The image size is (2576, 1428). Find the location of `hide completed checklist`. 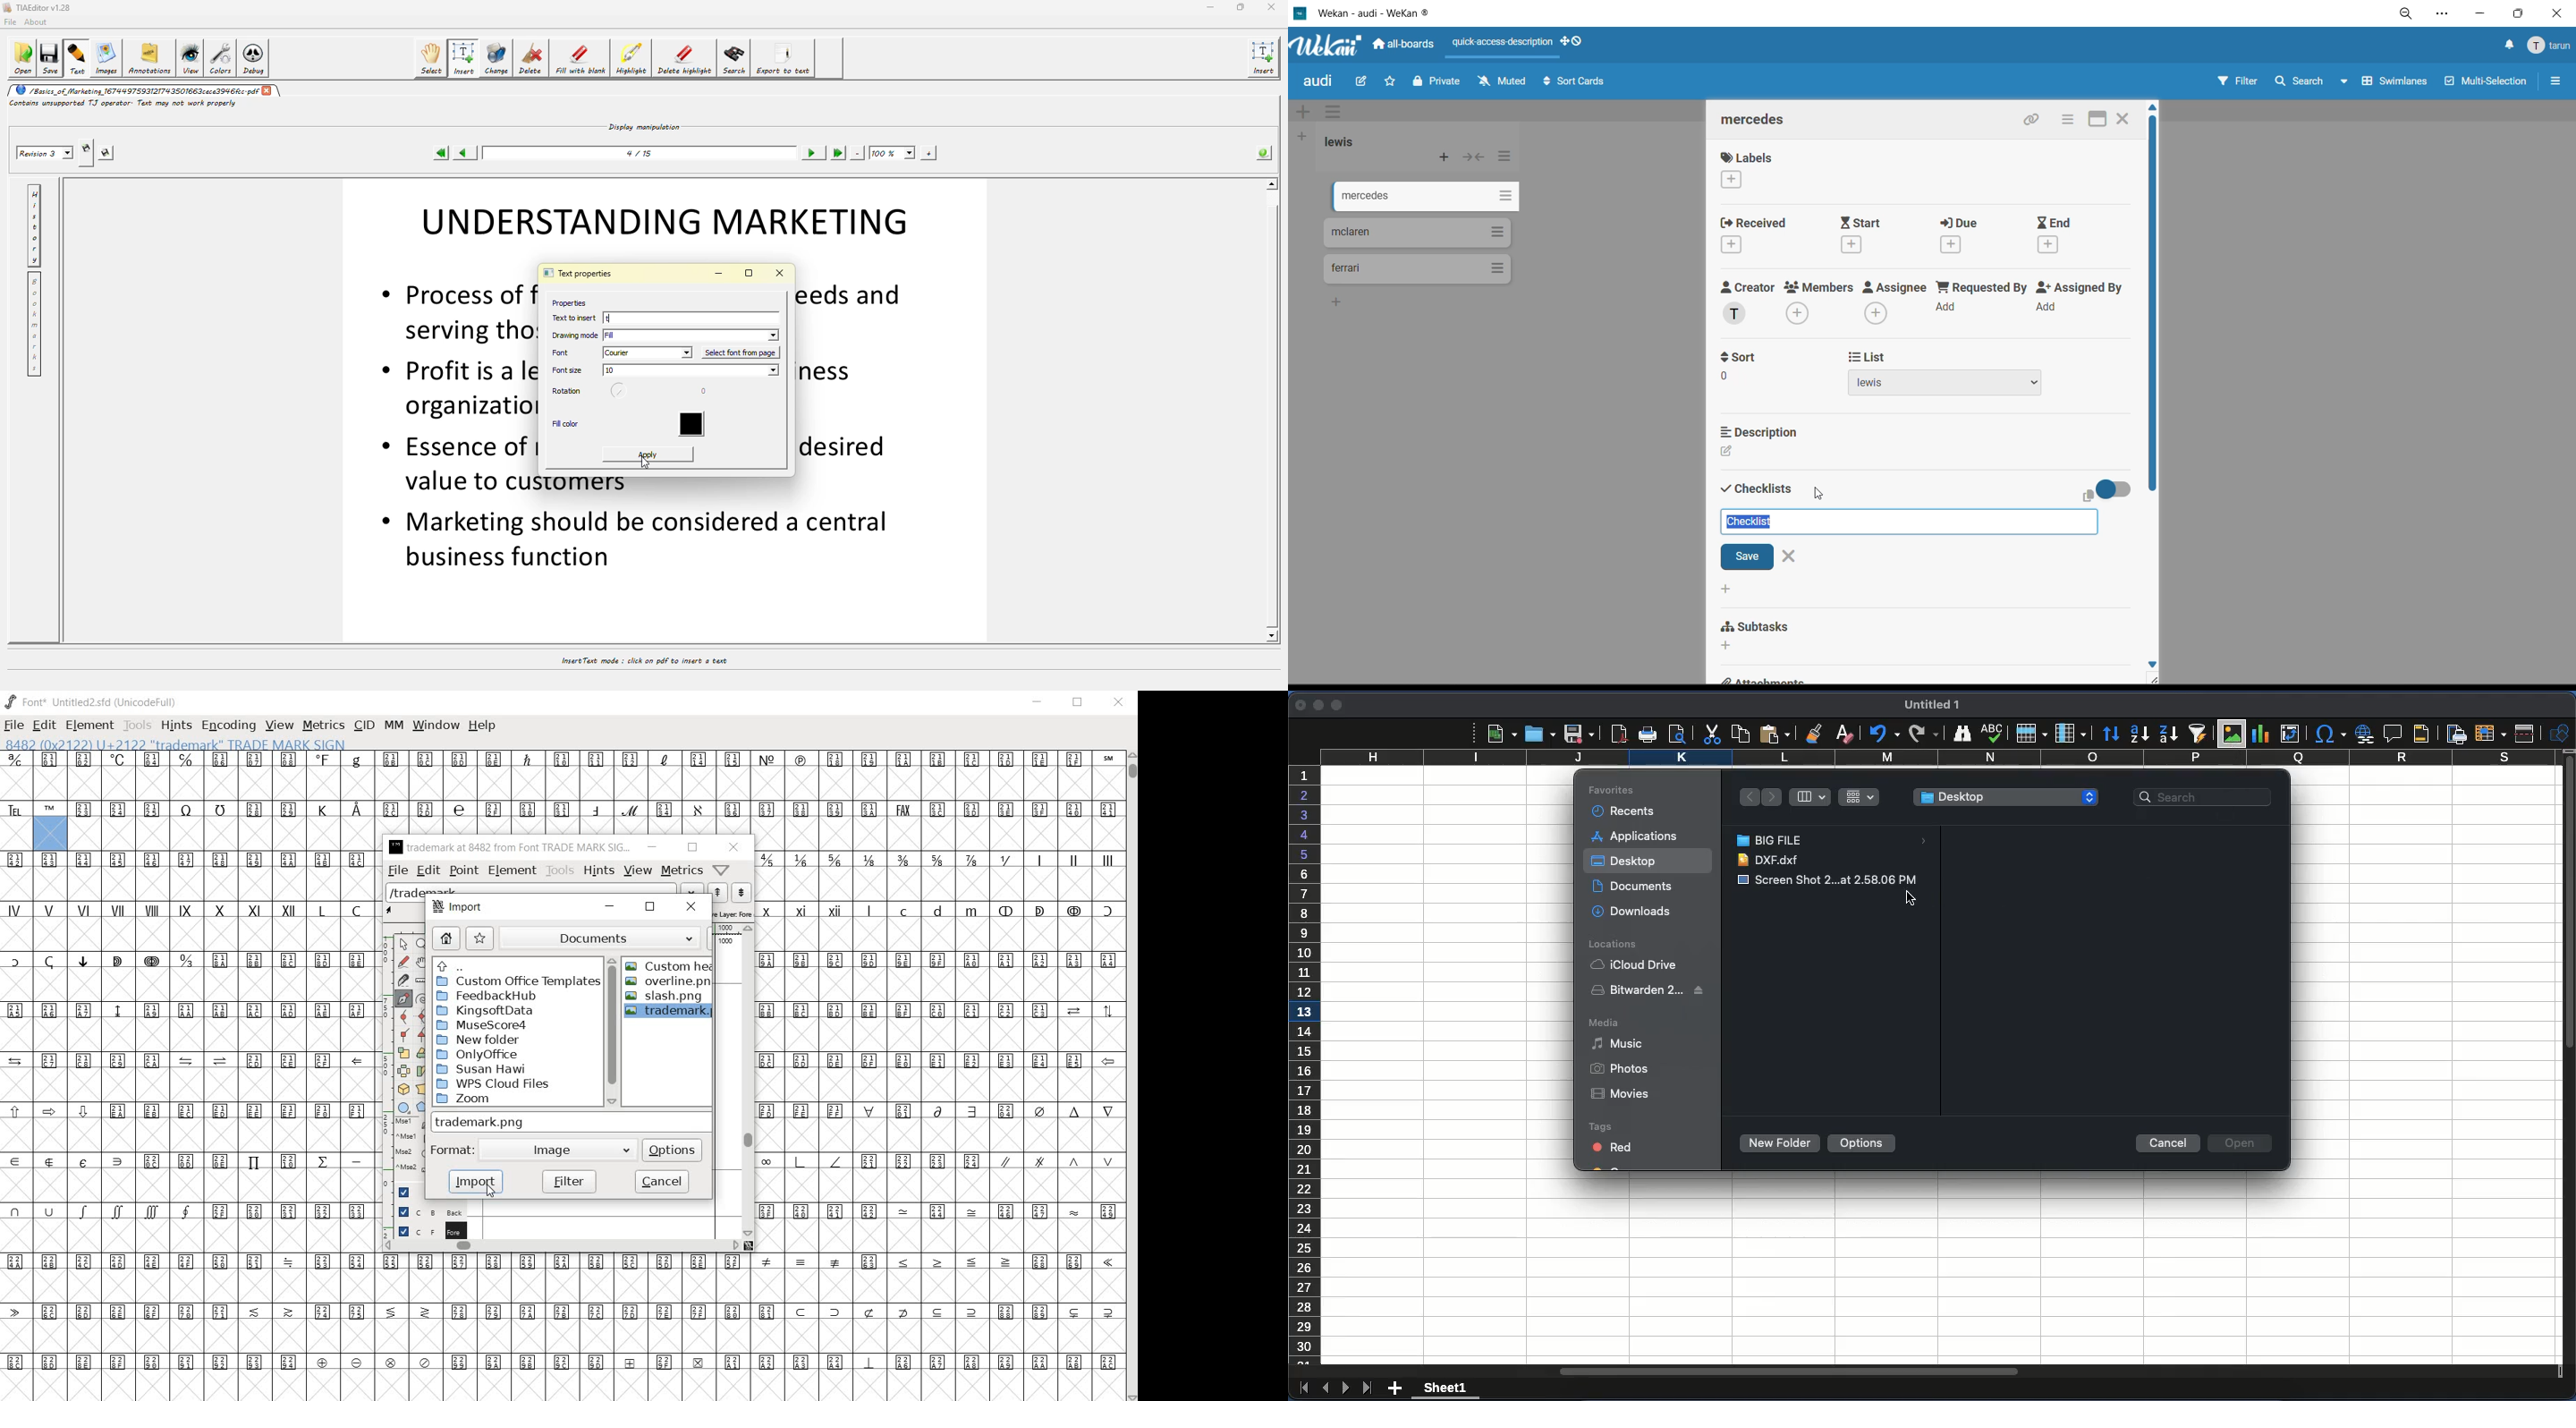

hide completed checklist is located at coordinates (2119, 488).